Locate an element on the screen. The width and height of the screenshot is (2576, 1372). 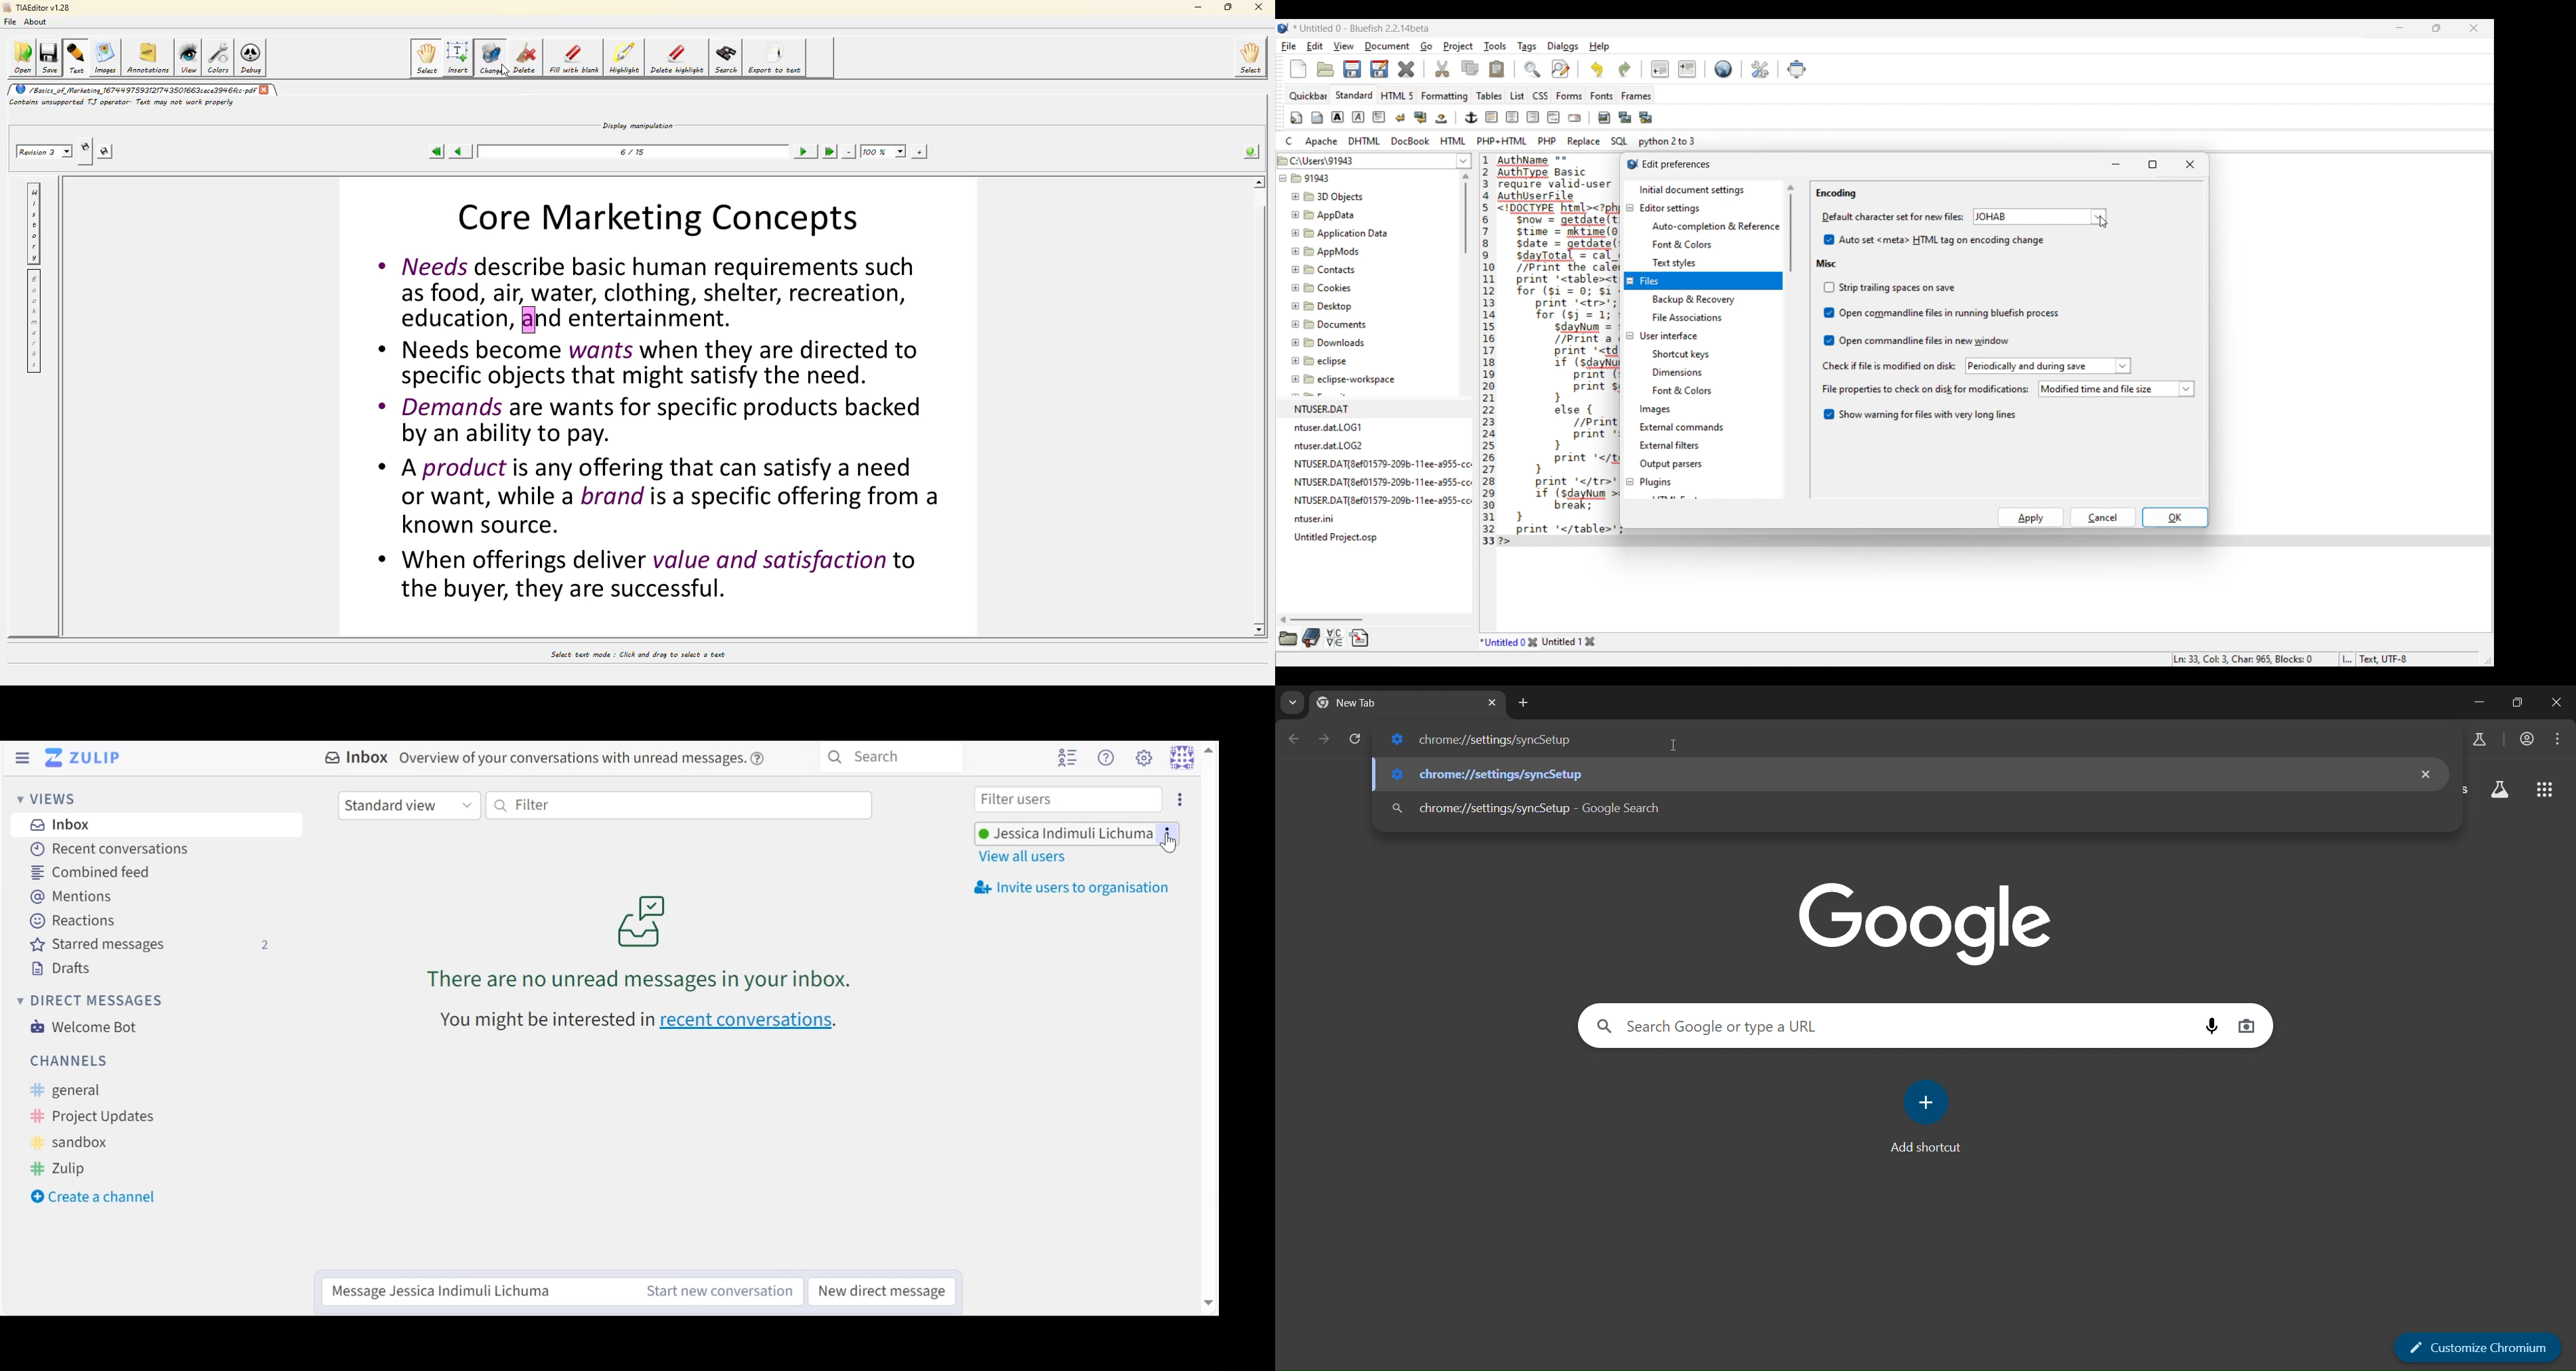
CSS is located at coordinates (1541, 96).